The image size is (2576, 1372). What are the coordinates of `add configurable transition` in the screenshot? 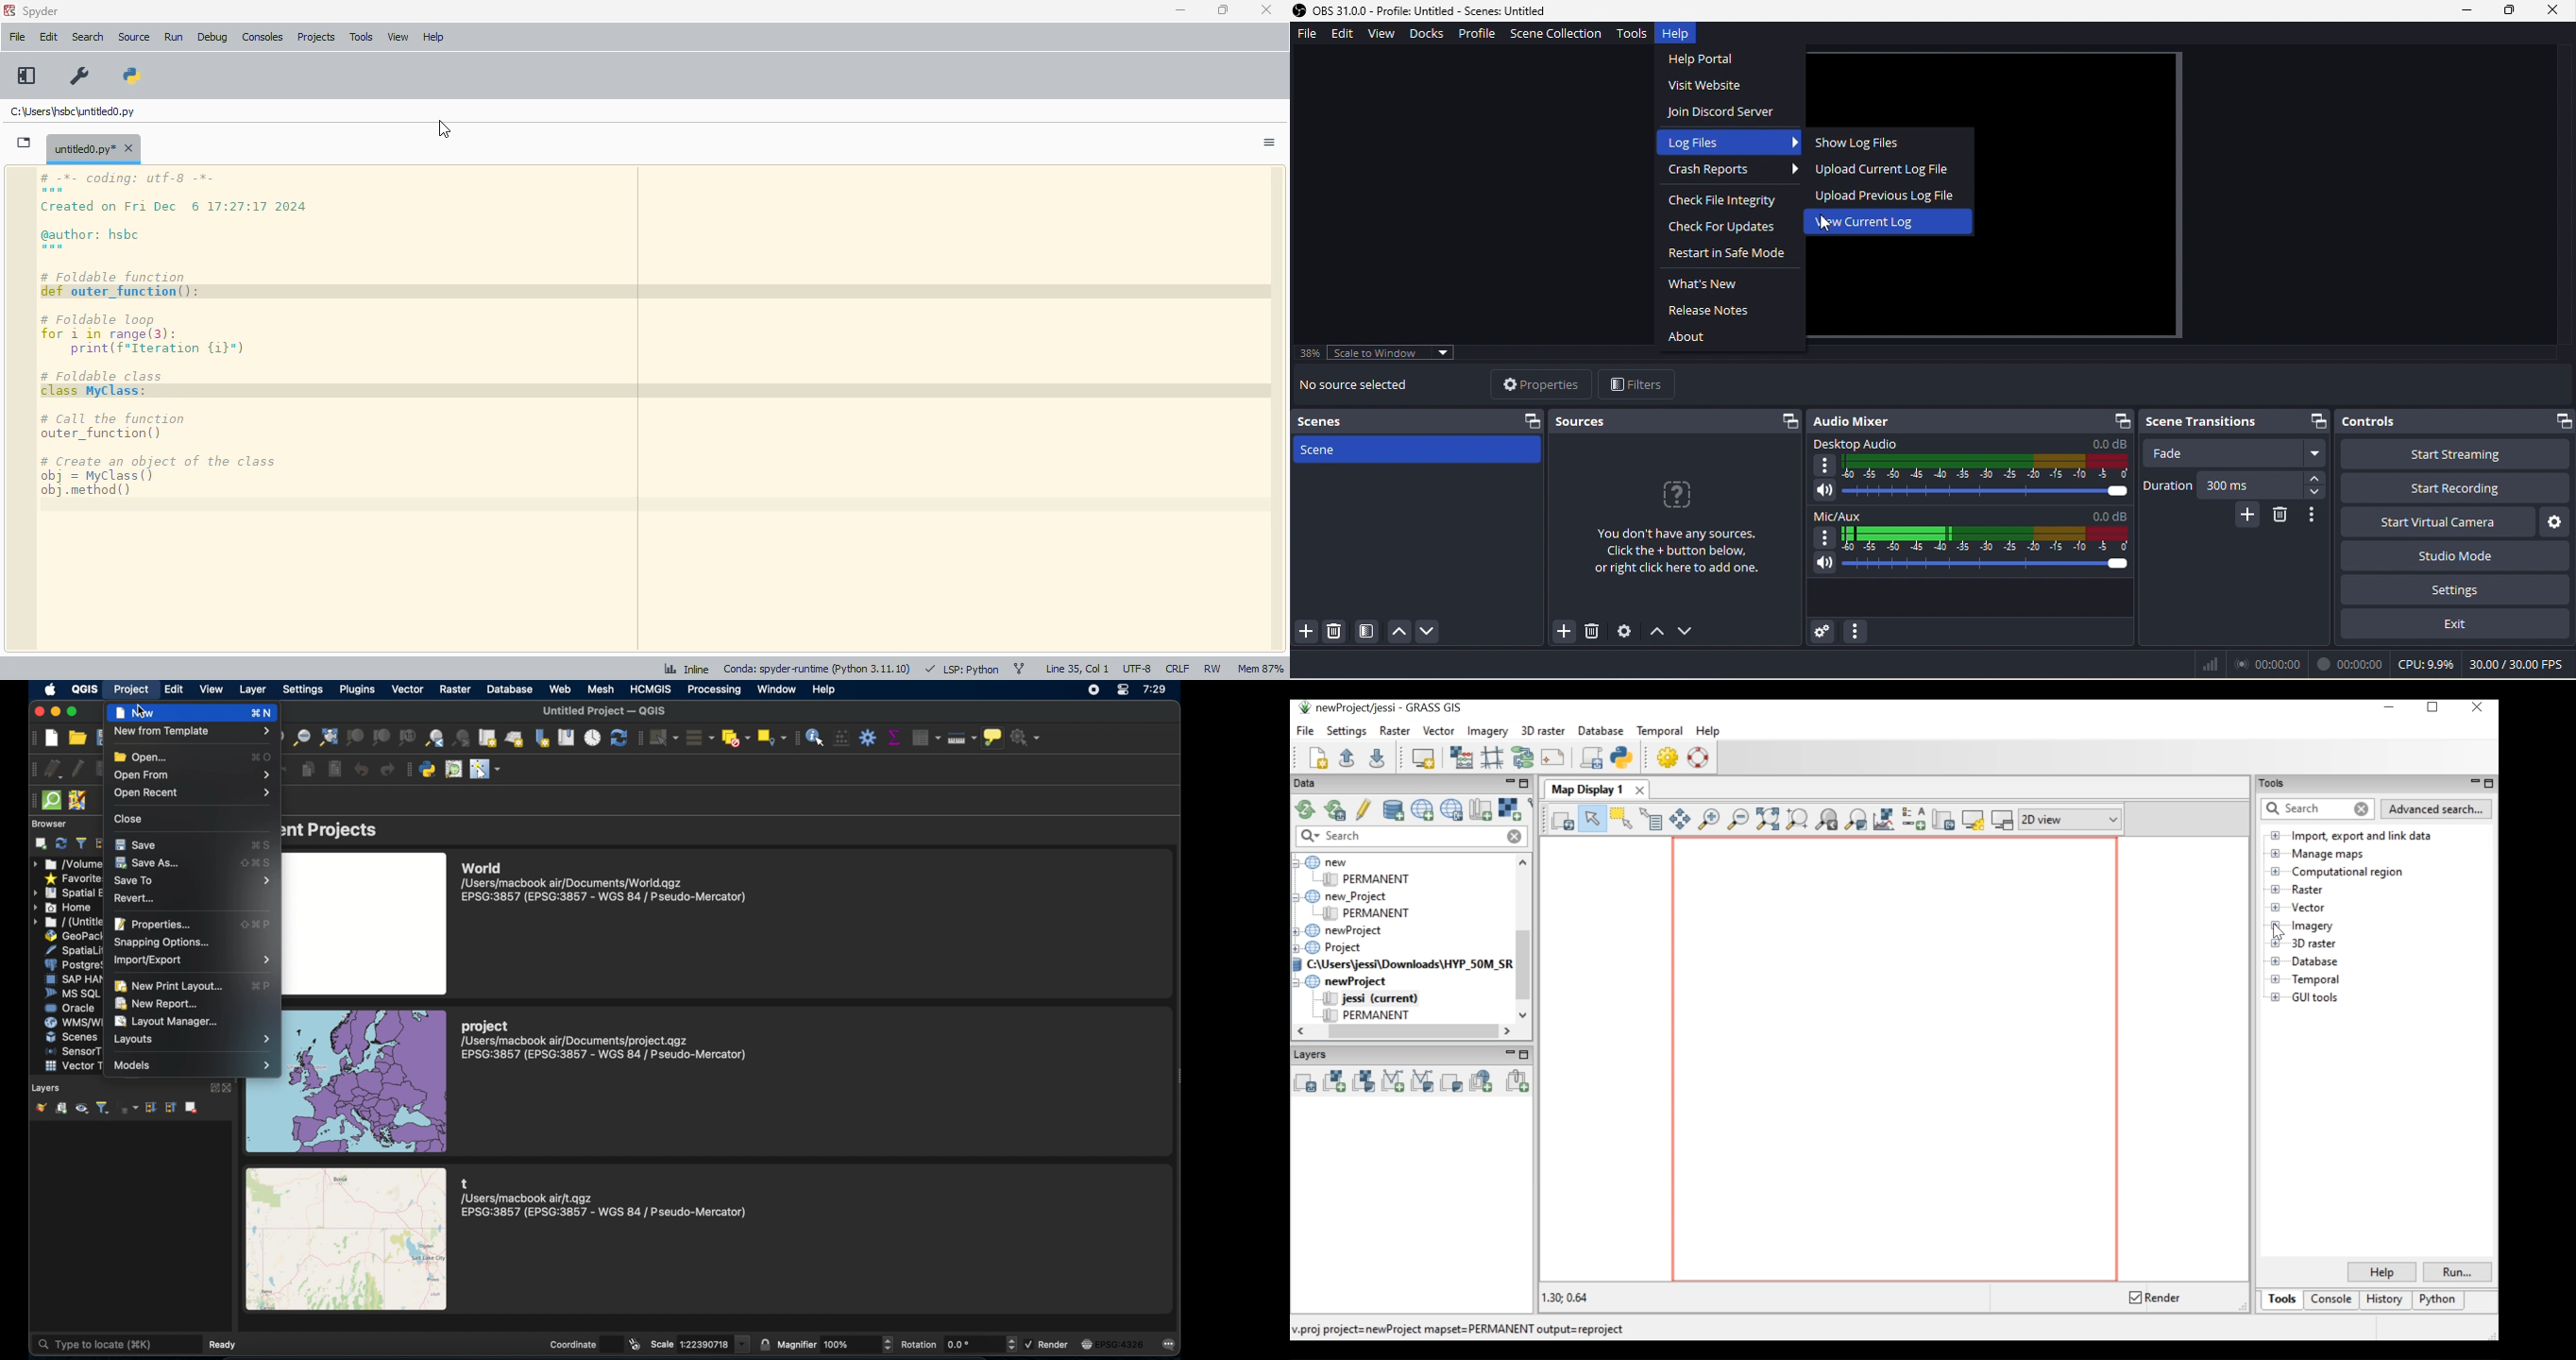 It's located at (2247, 516).